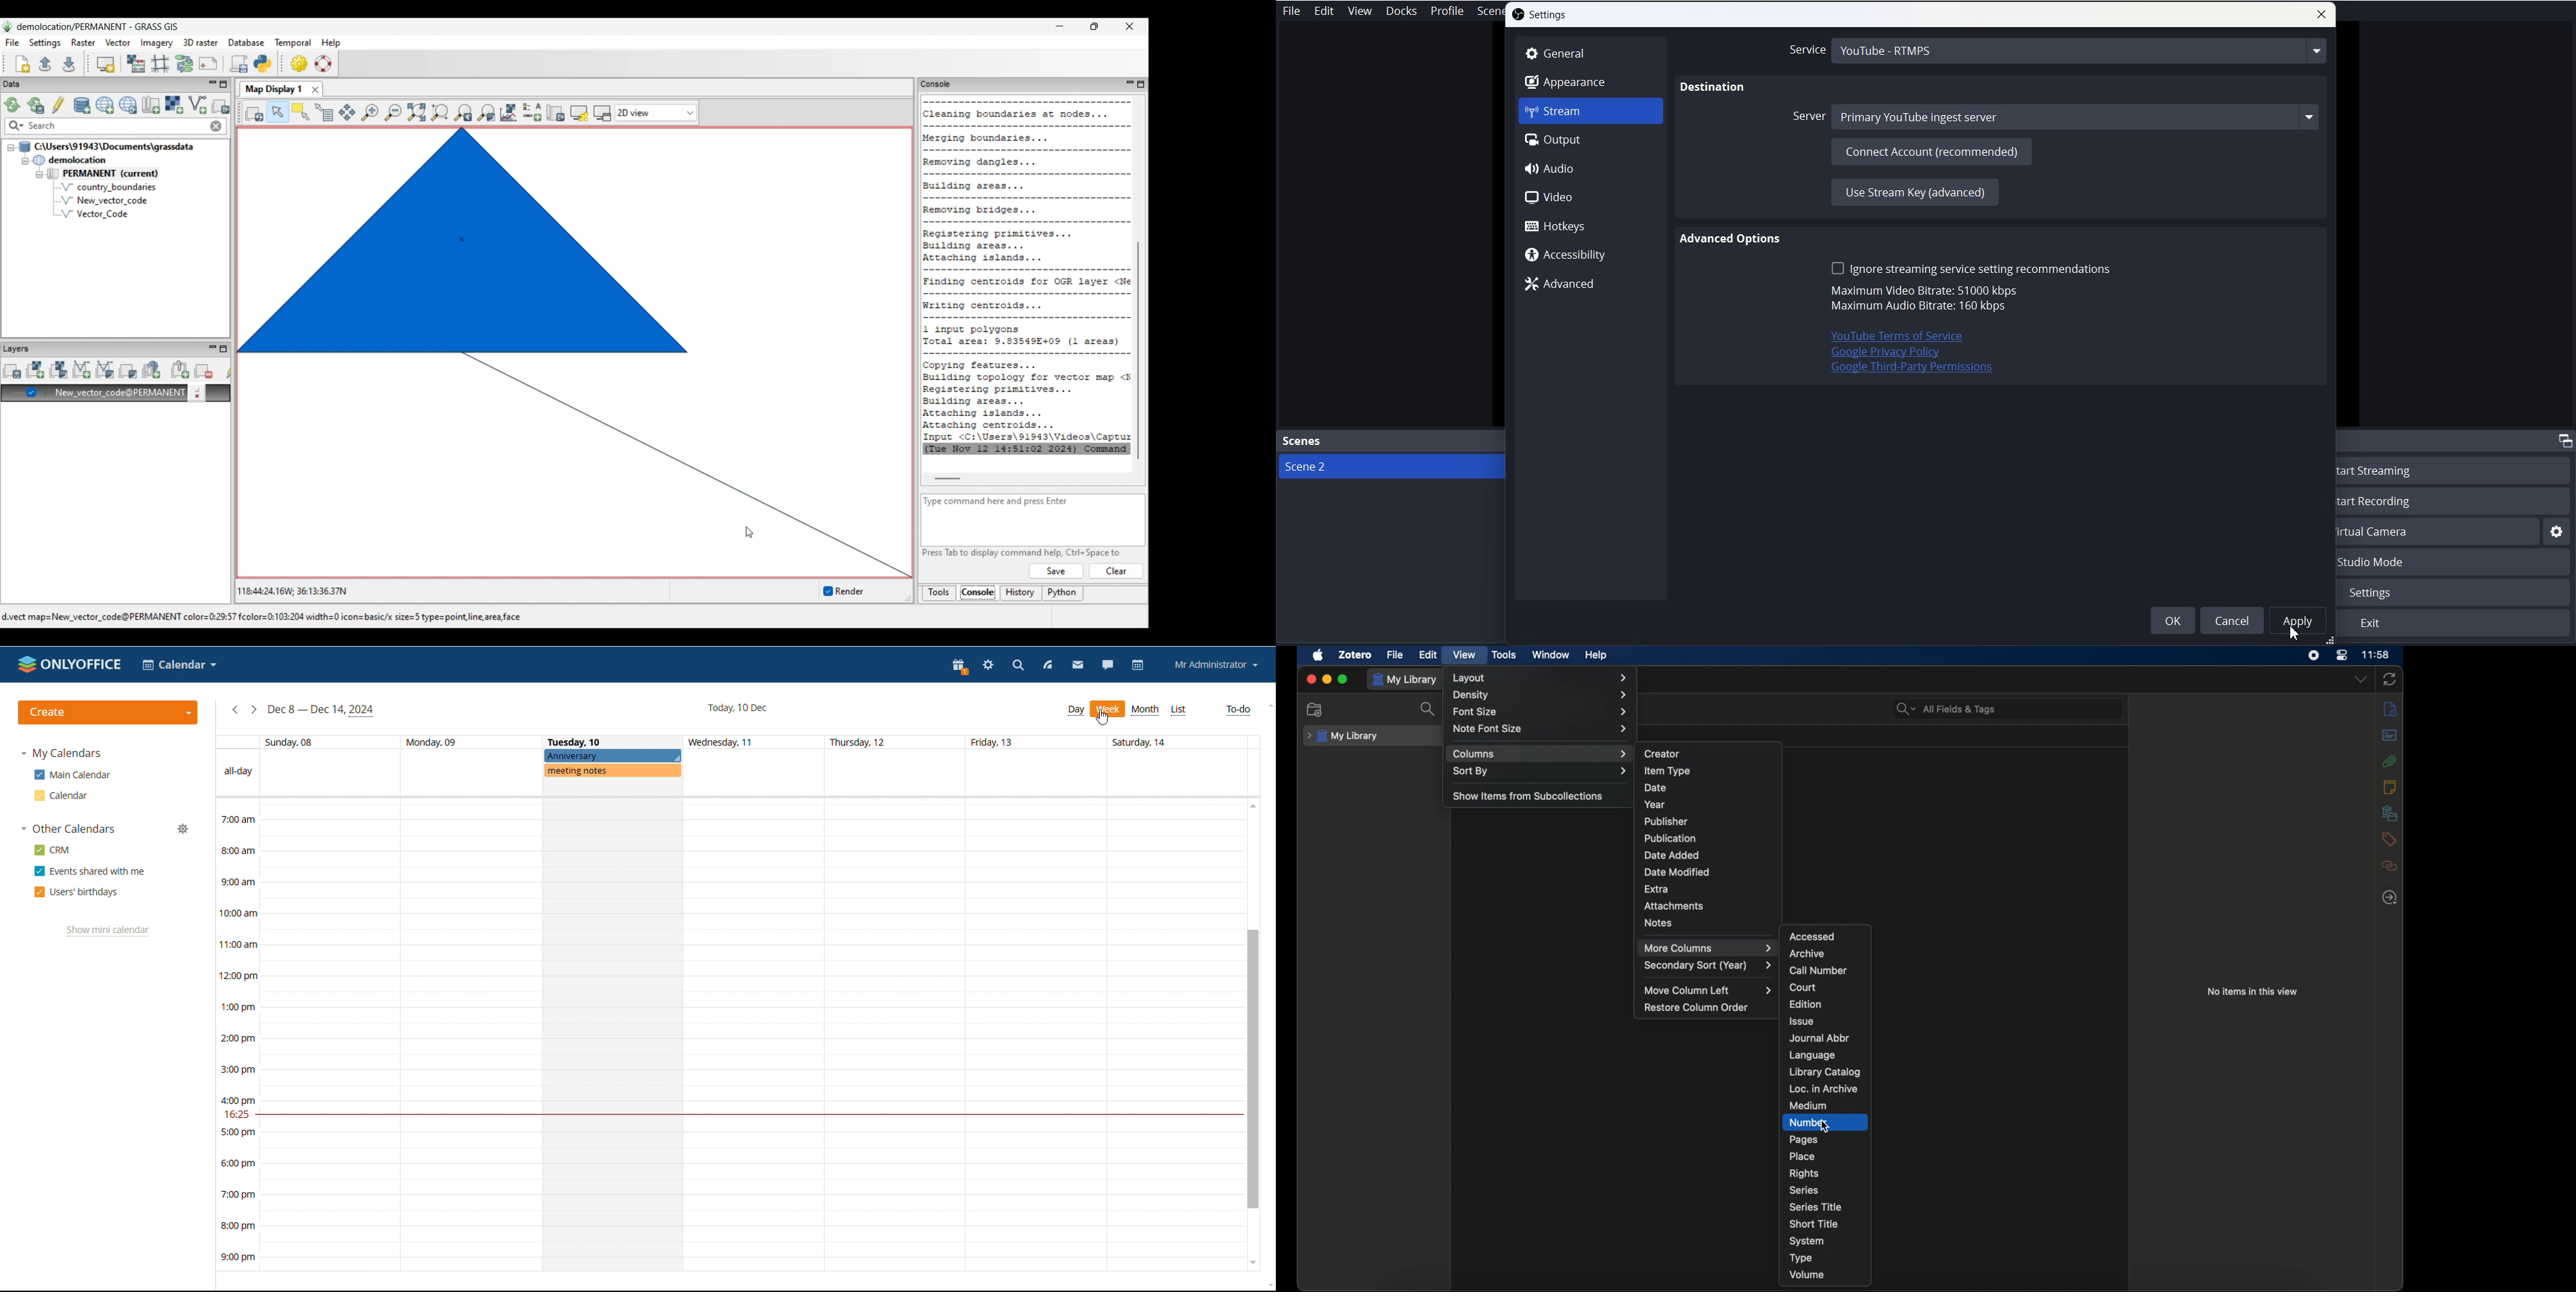 This screenshot has width=2576, height=1316. What do you see at coordinates (1395, 654) in the screenshot?
I see `file` at bounding box center [1395, 654].